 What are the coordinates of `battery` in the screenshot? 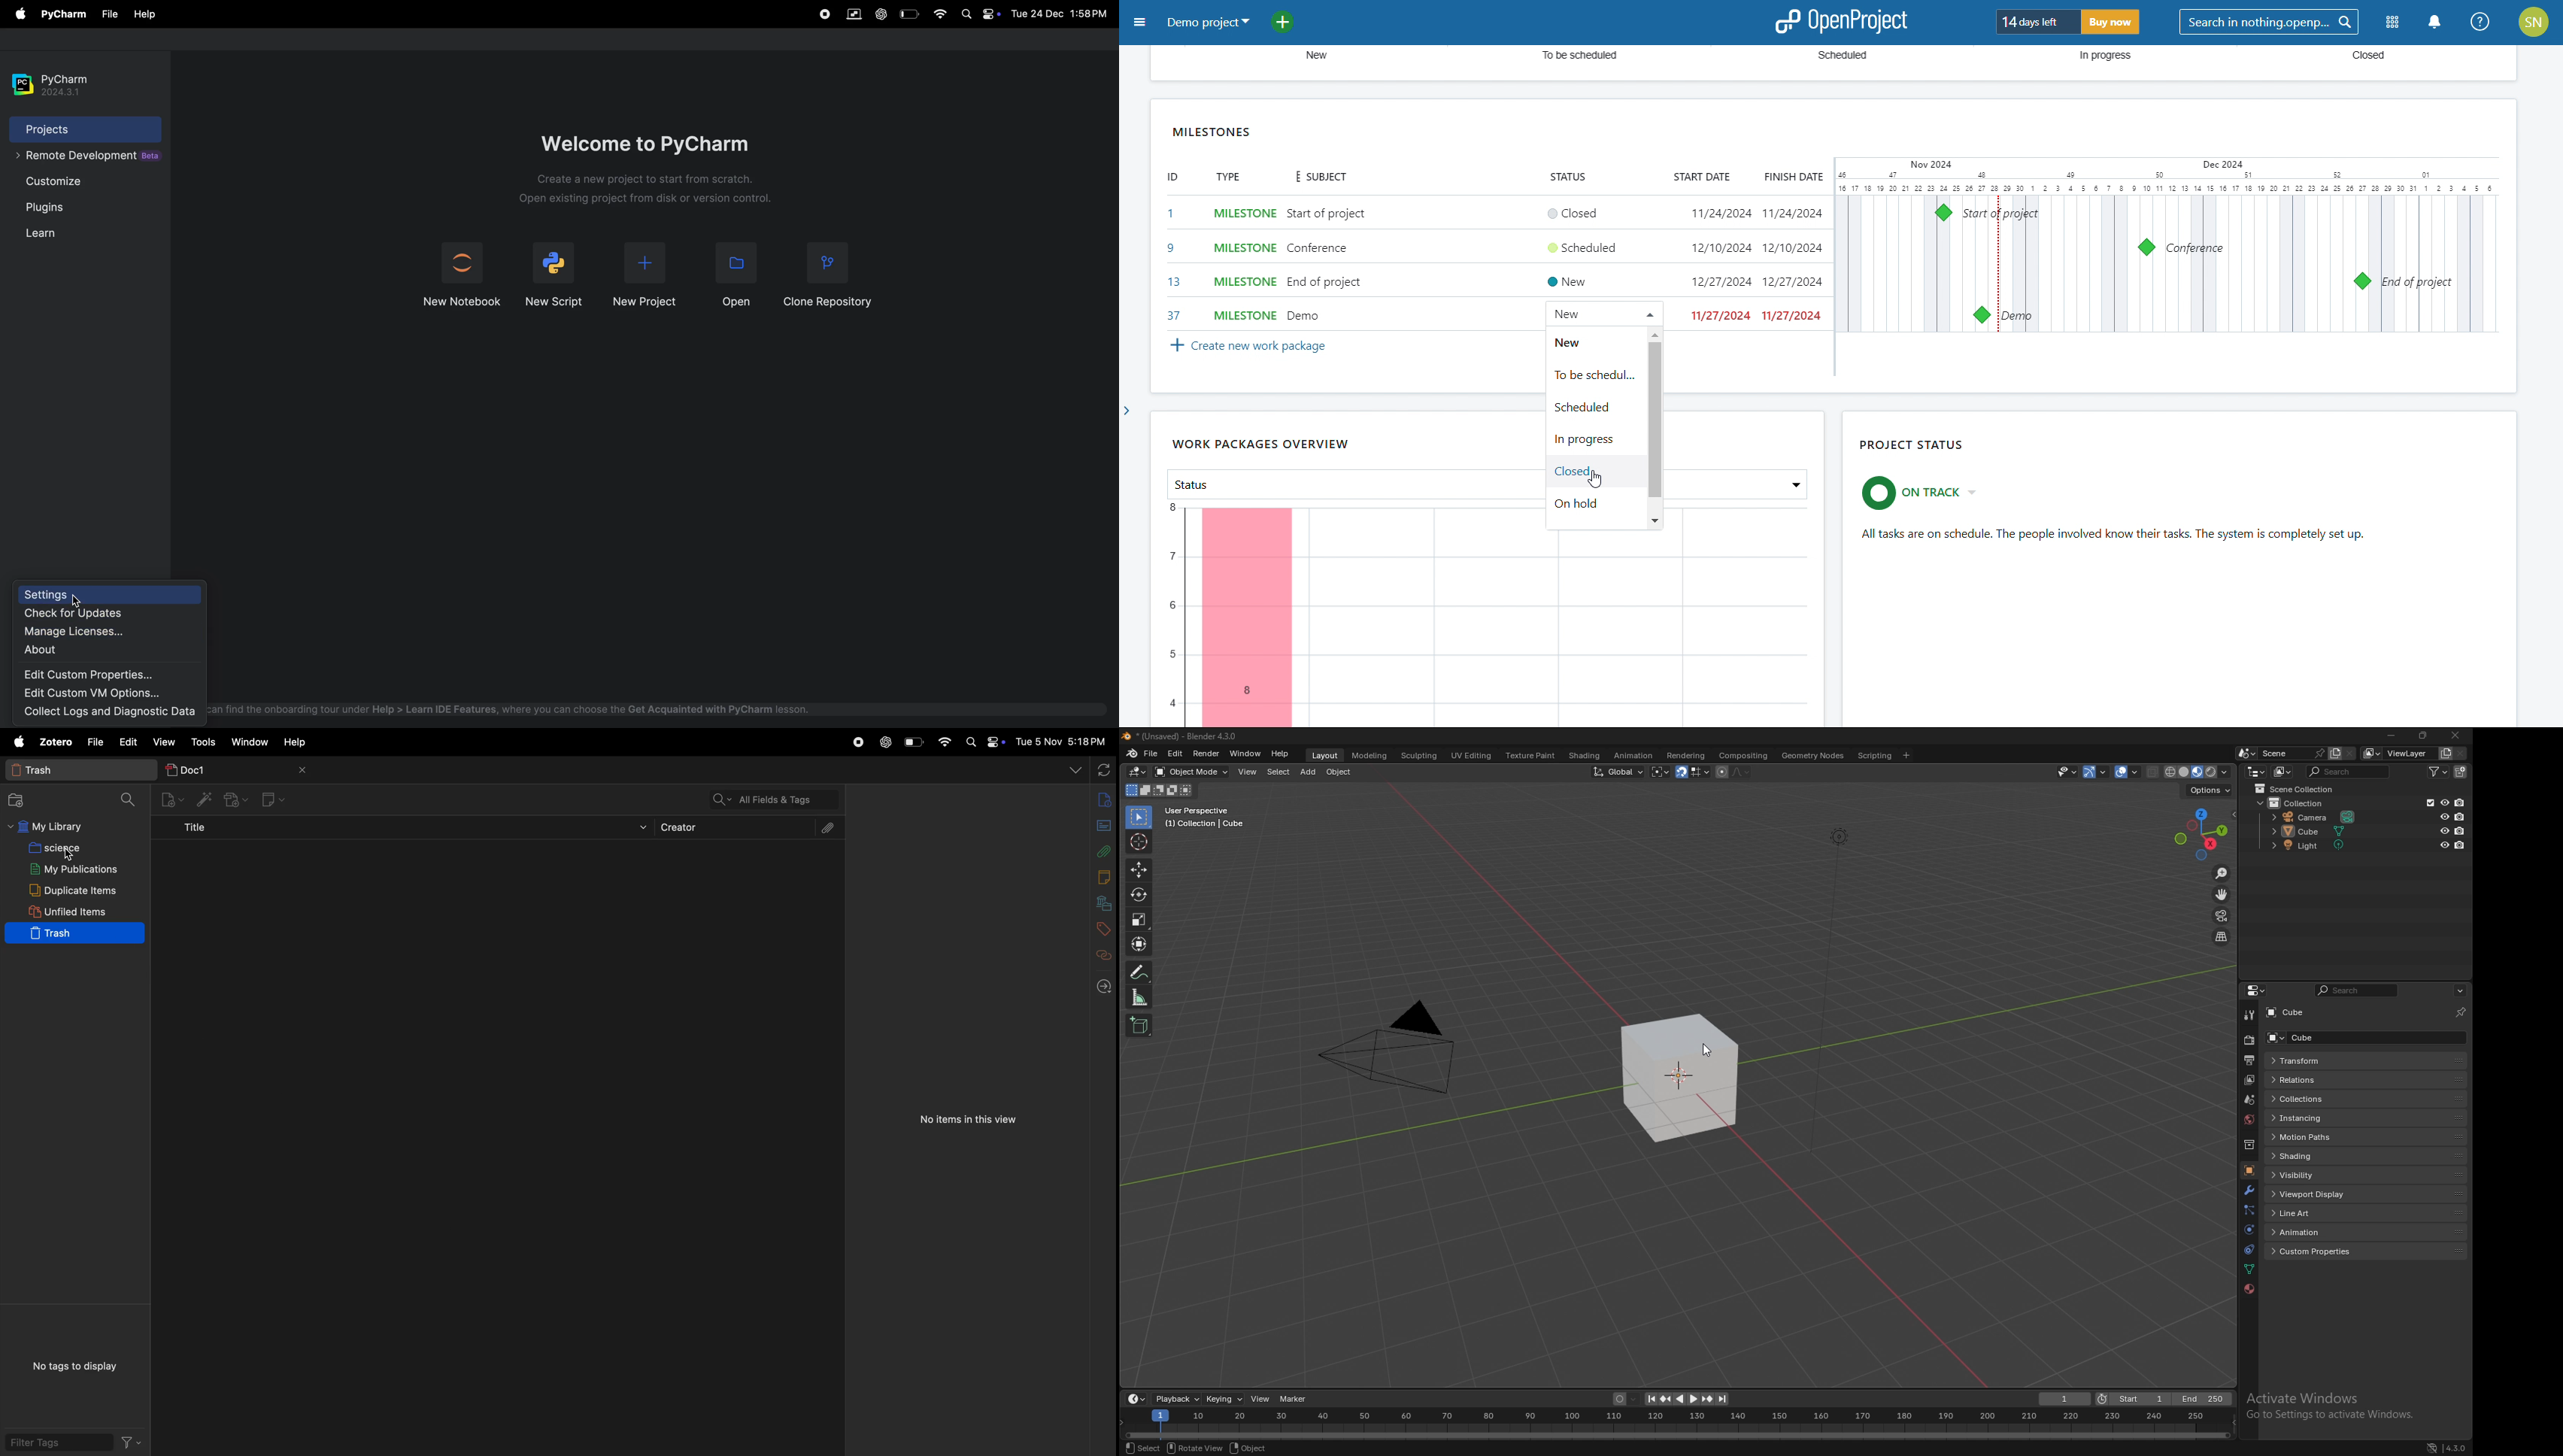 It's located at (909, 14).